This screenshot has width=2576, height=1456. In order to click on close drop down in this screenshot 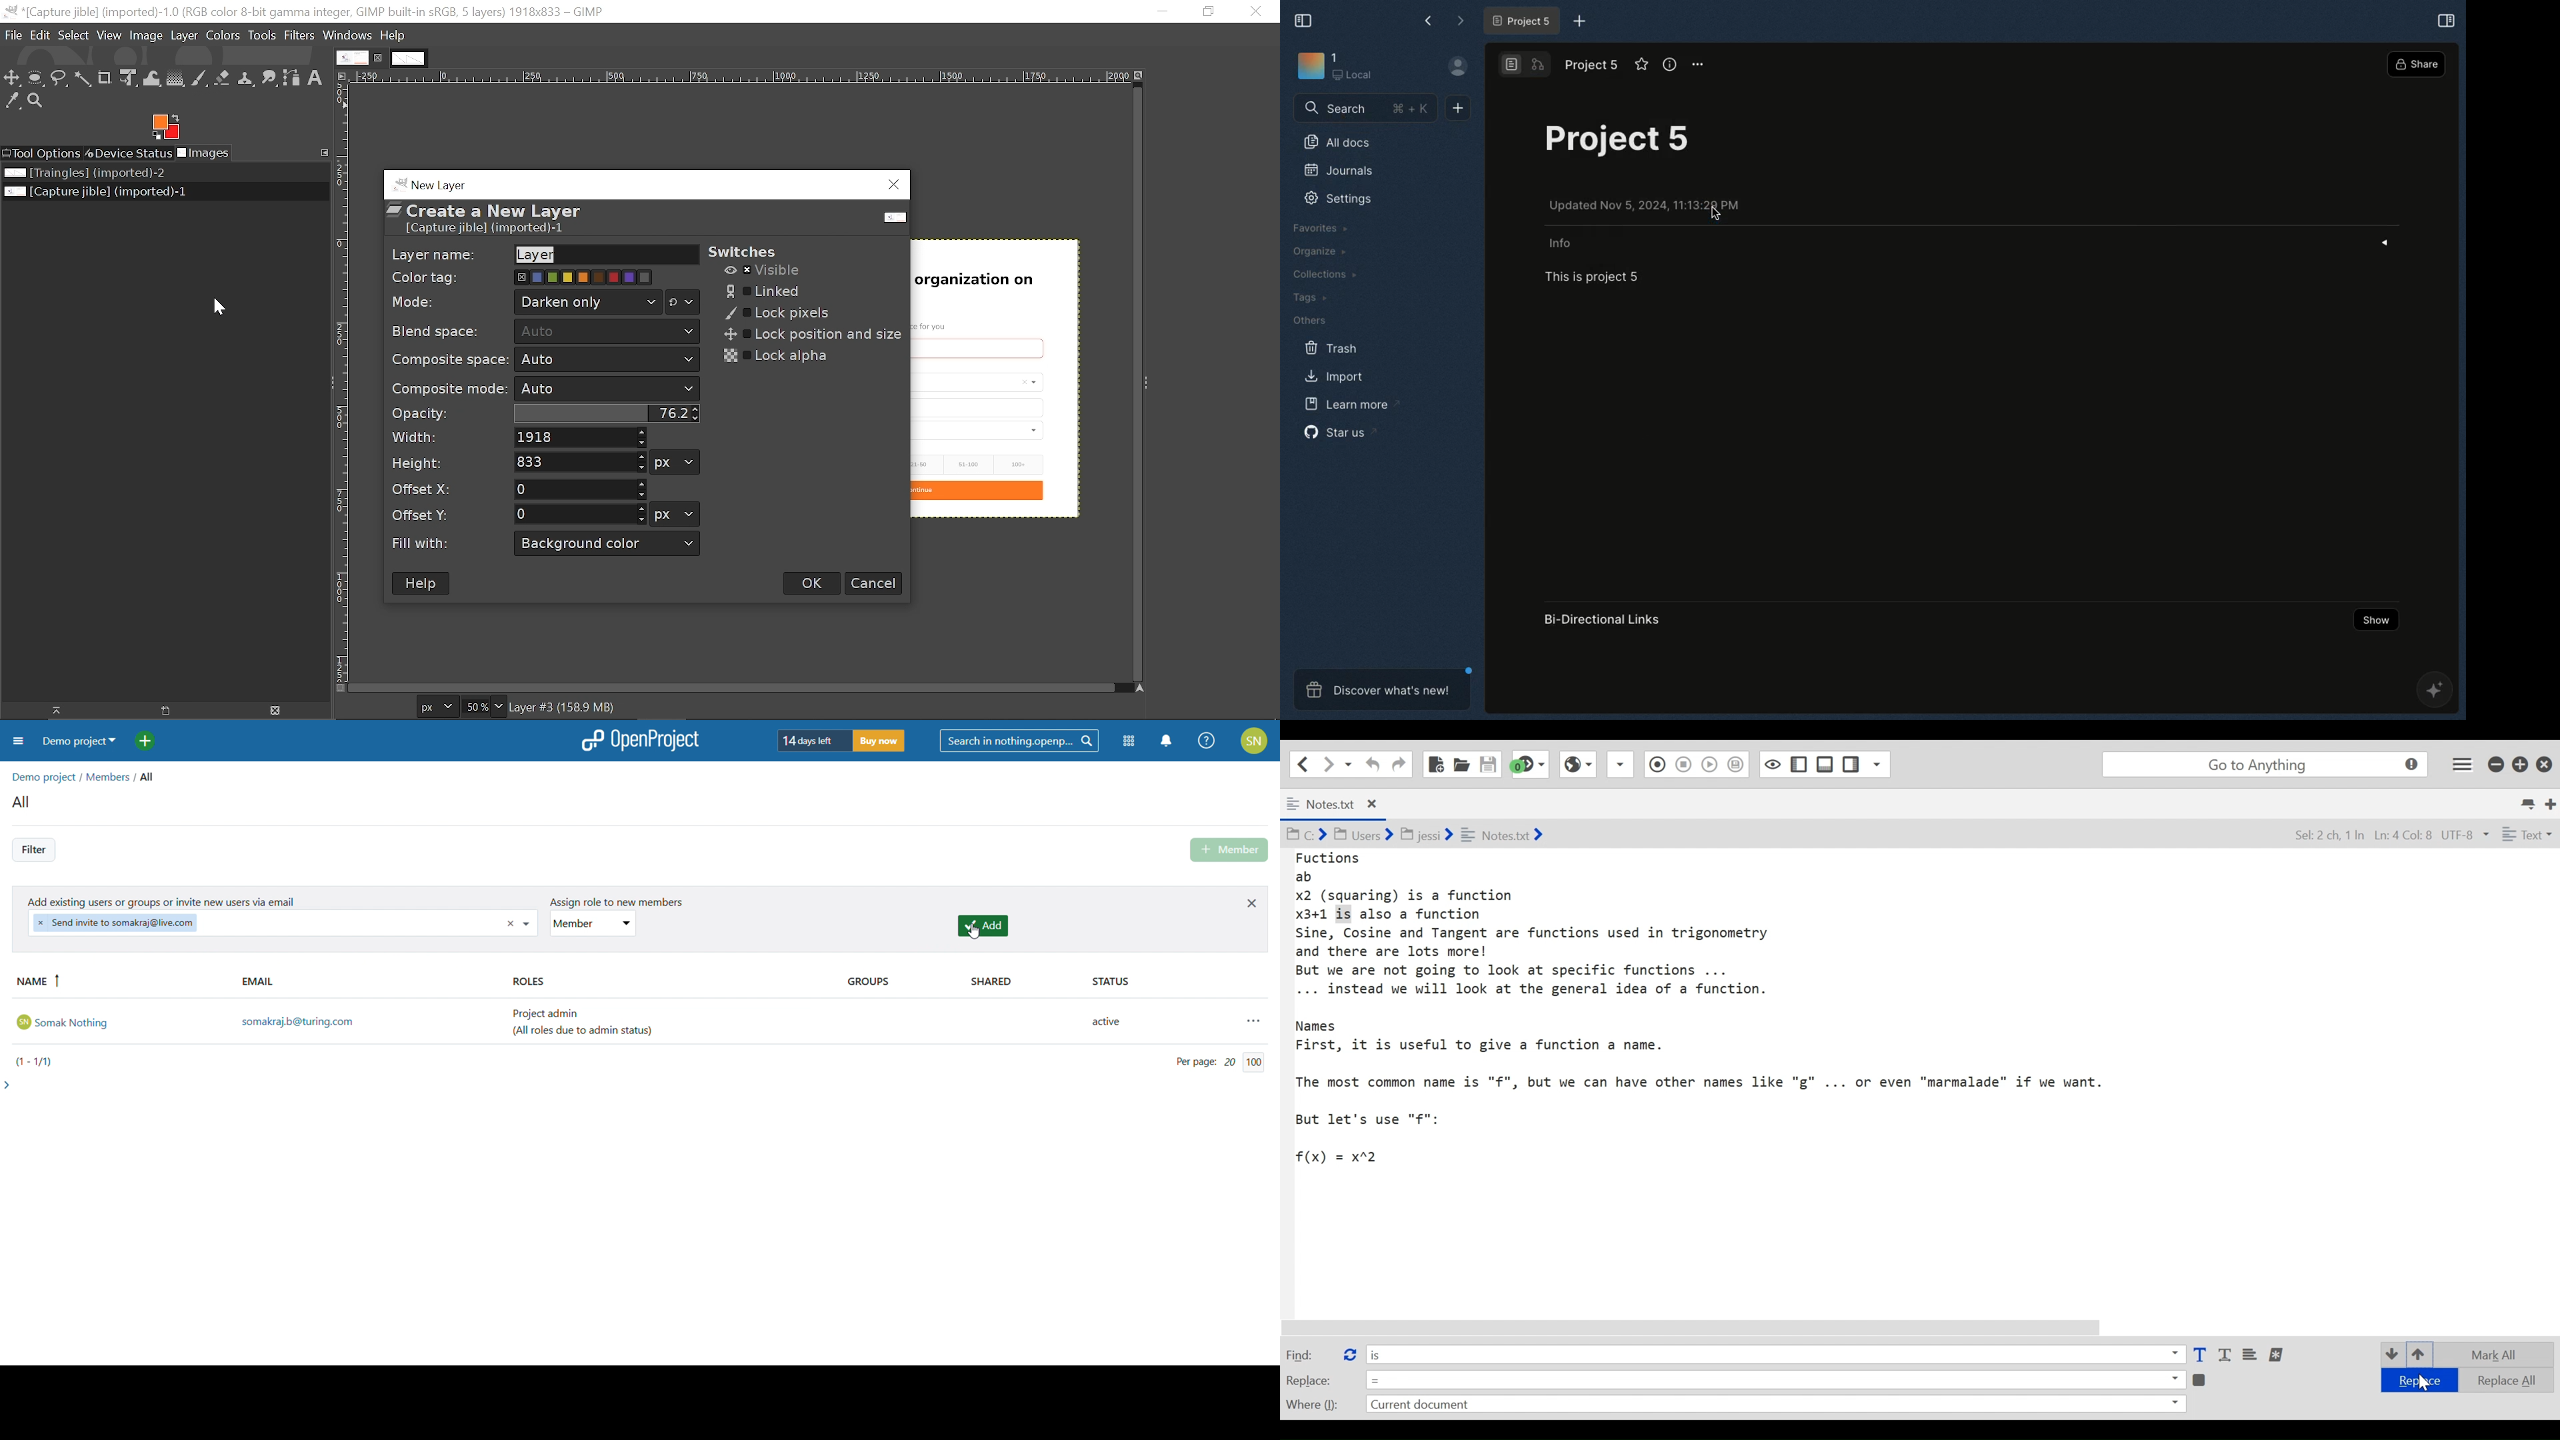, I will do `click(528, 923)`.